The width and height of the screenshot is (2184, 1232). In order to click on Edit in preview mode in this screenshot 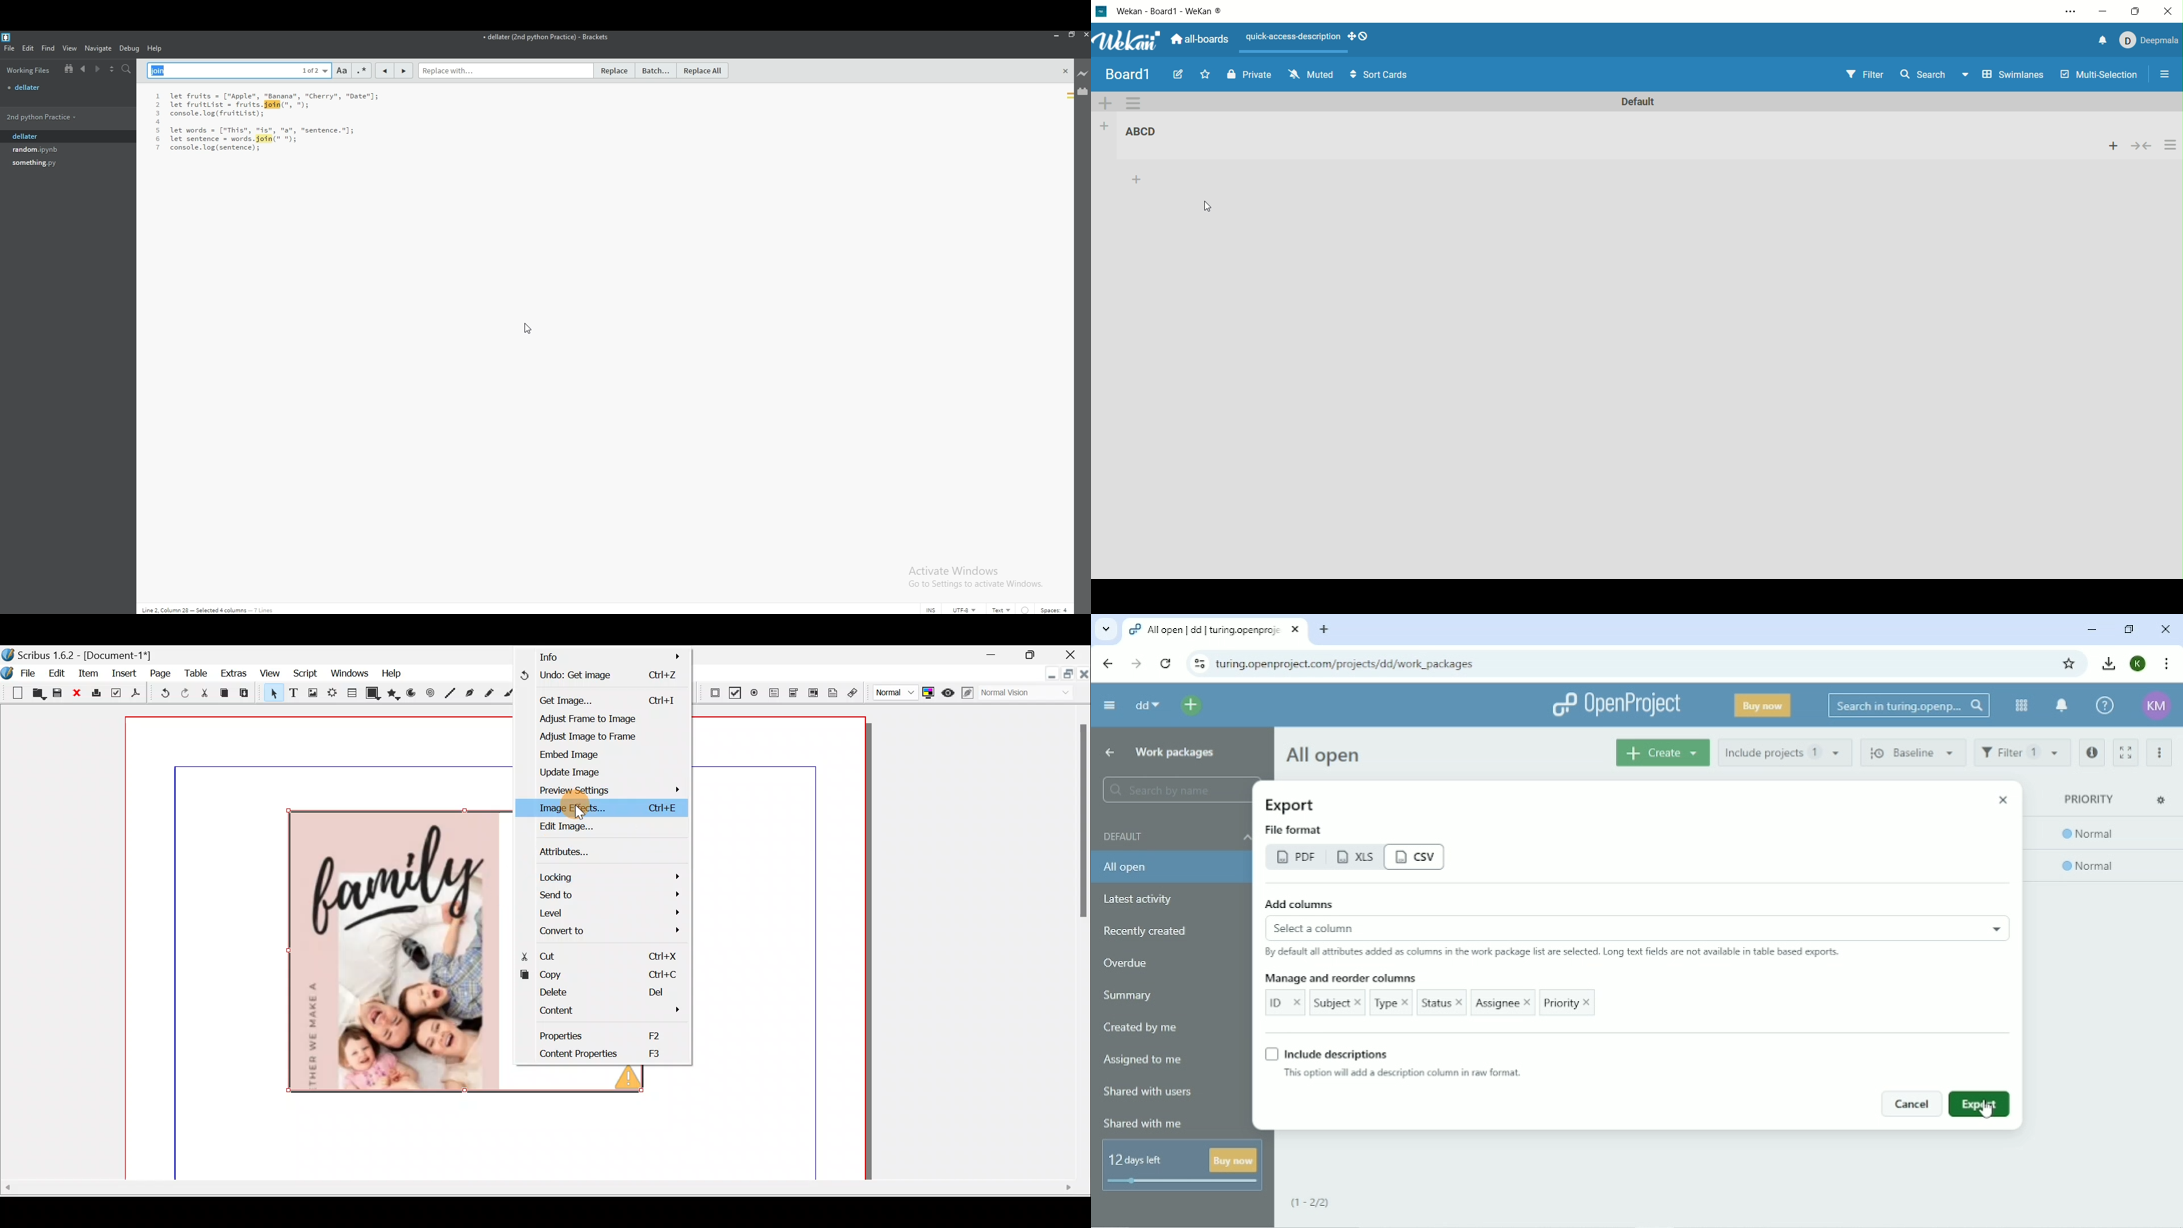, I will do `click(970, 693)`.